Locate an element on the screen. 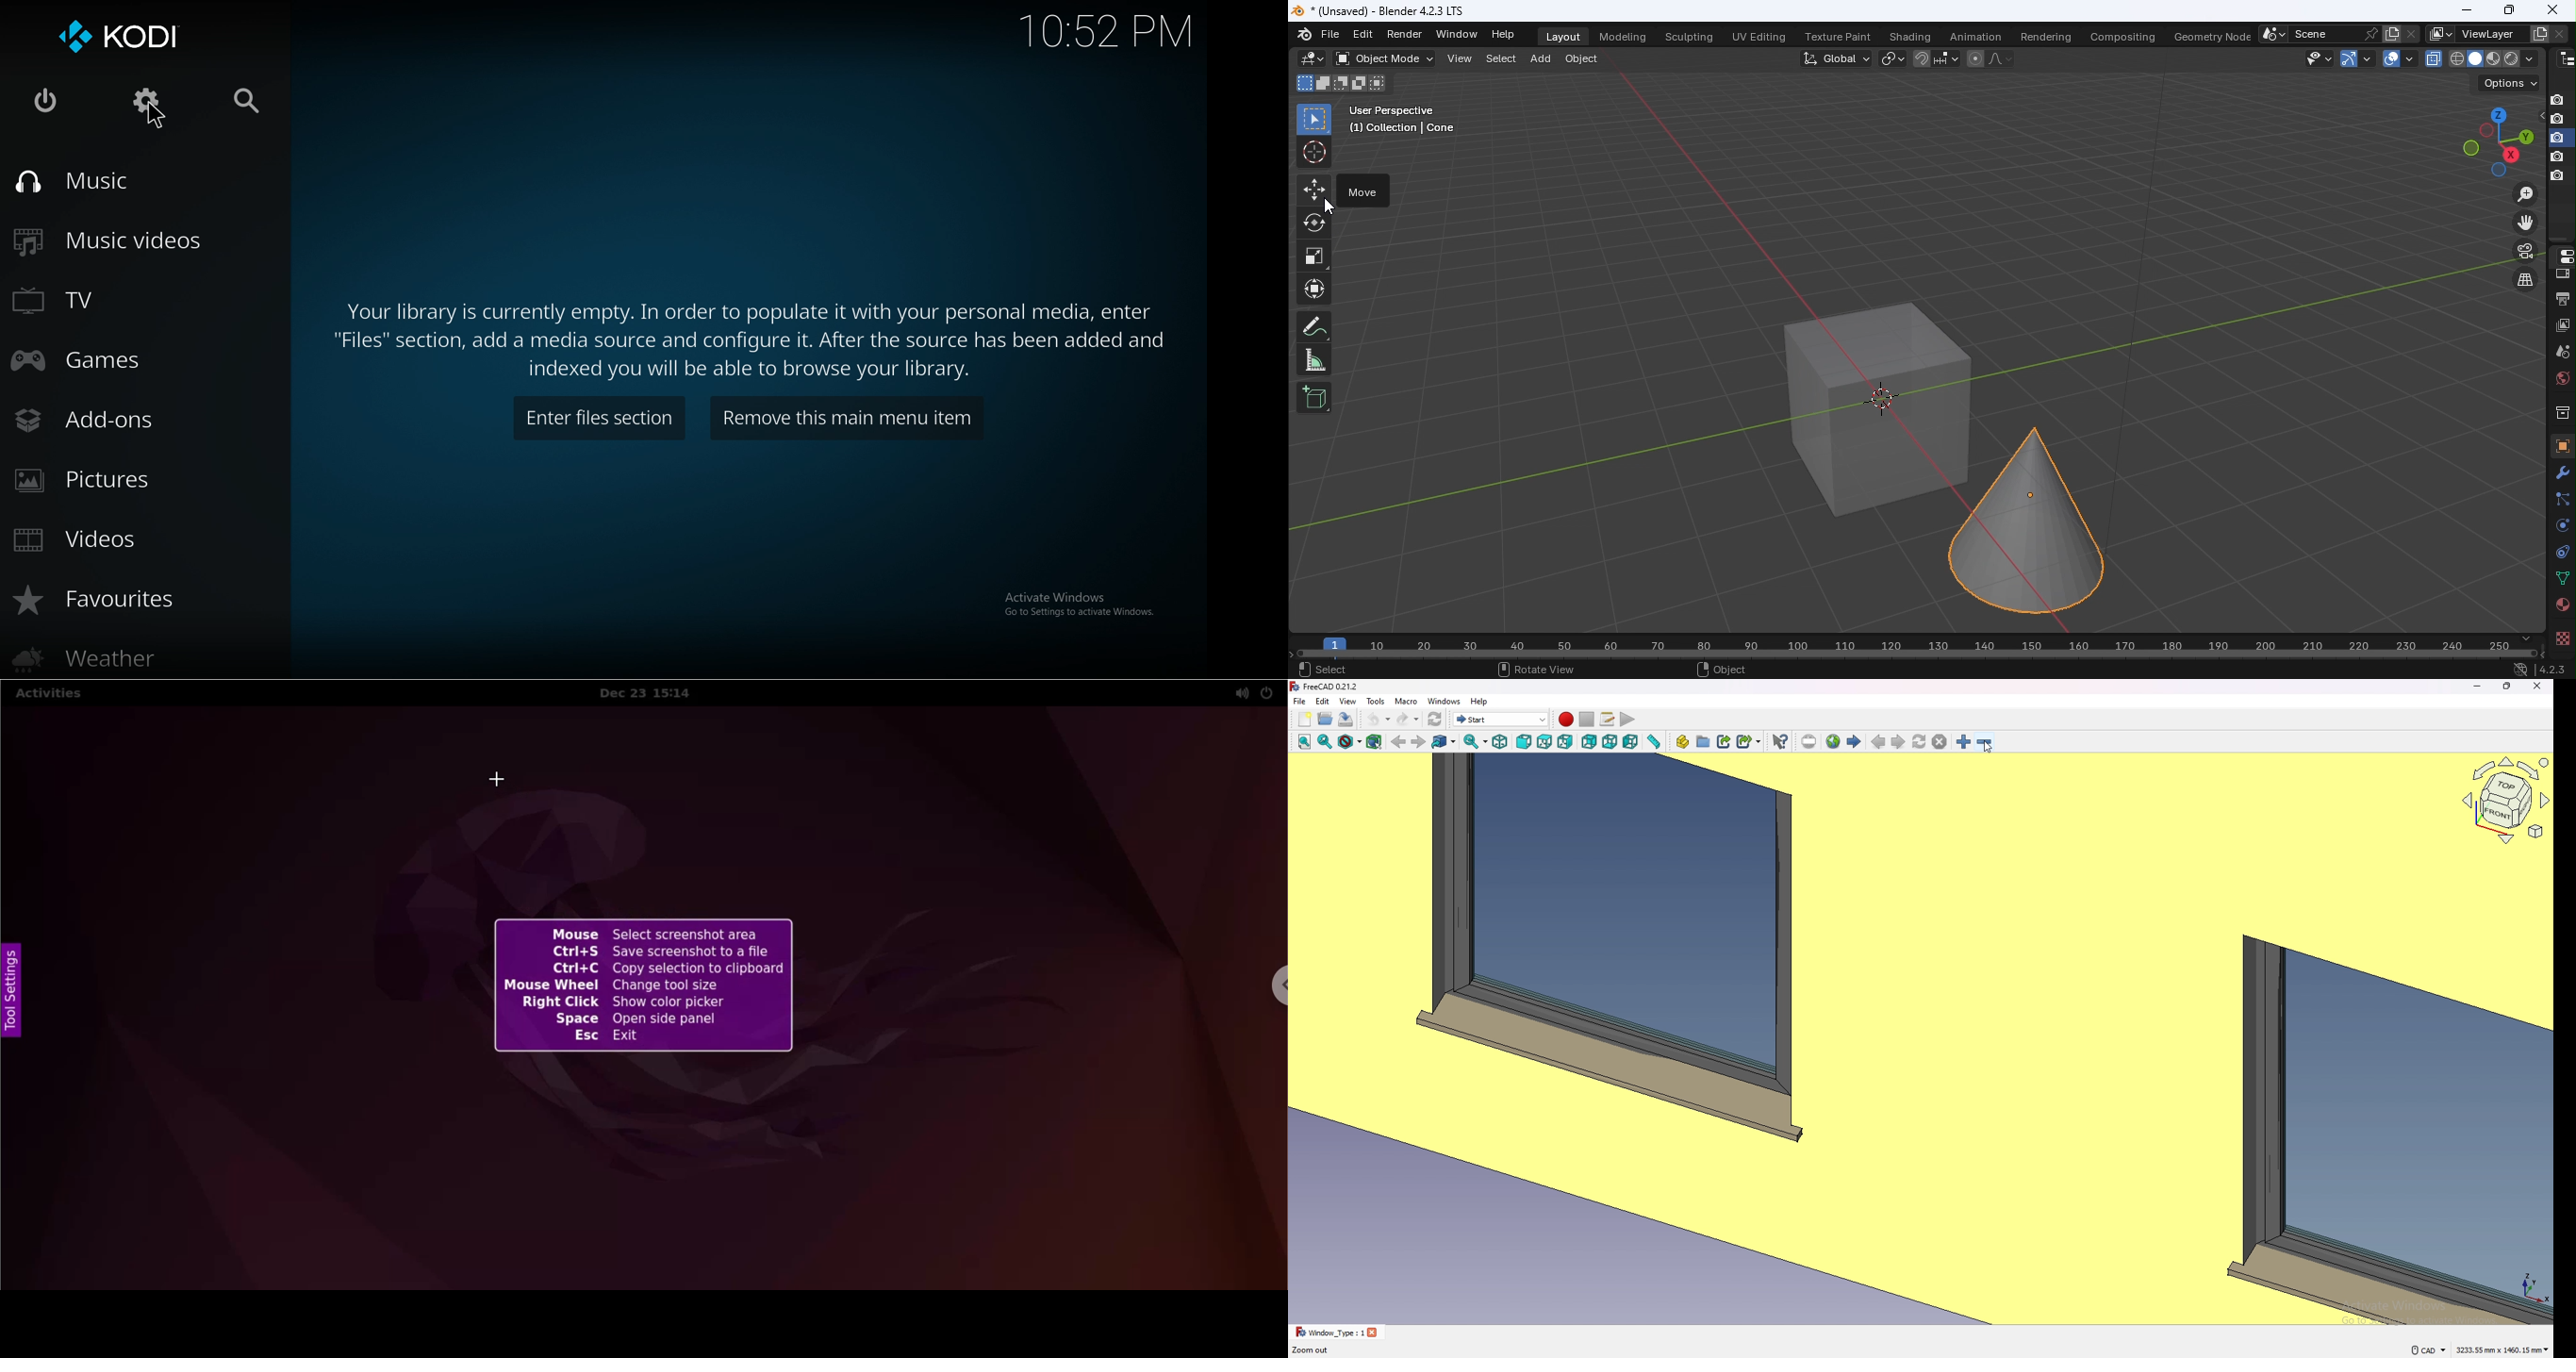  UV editing is located at coordinates (1762, 34).